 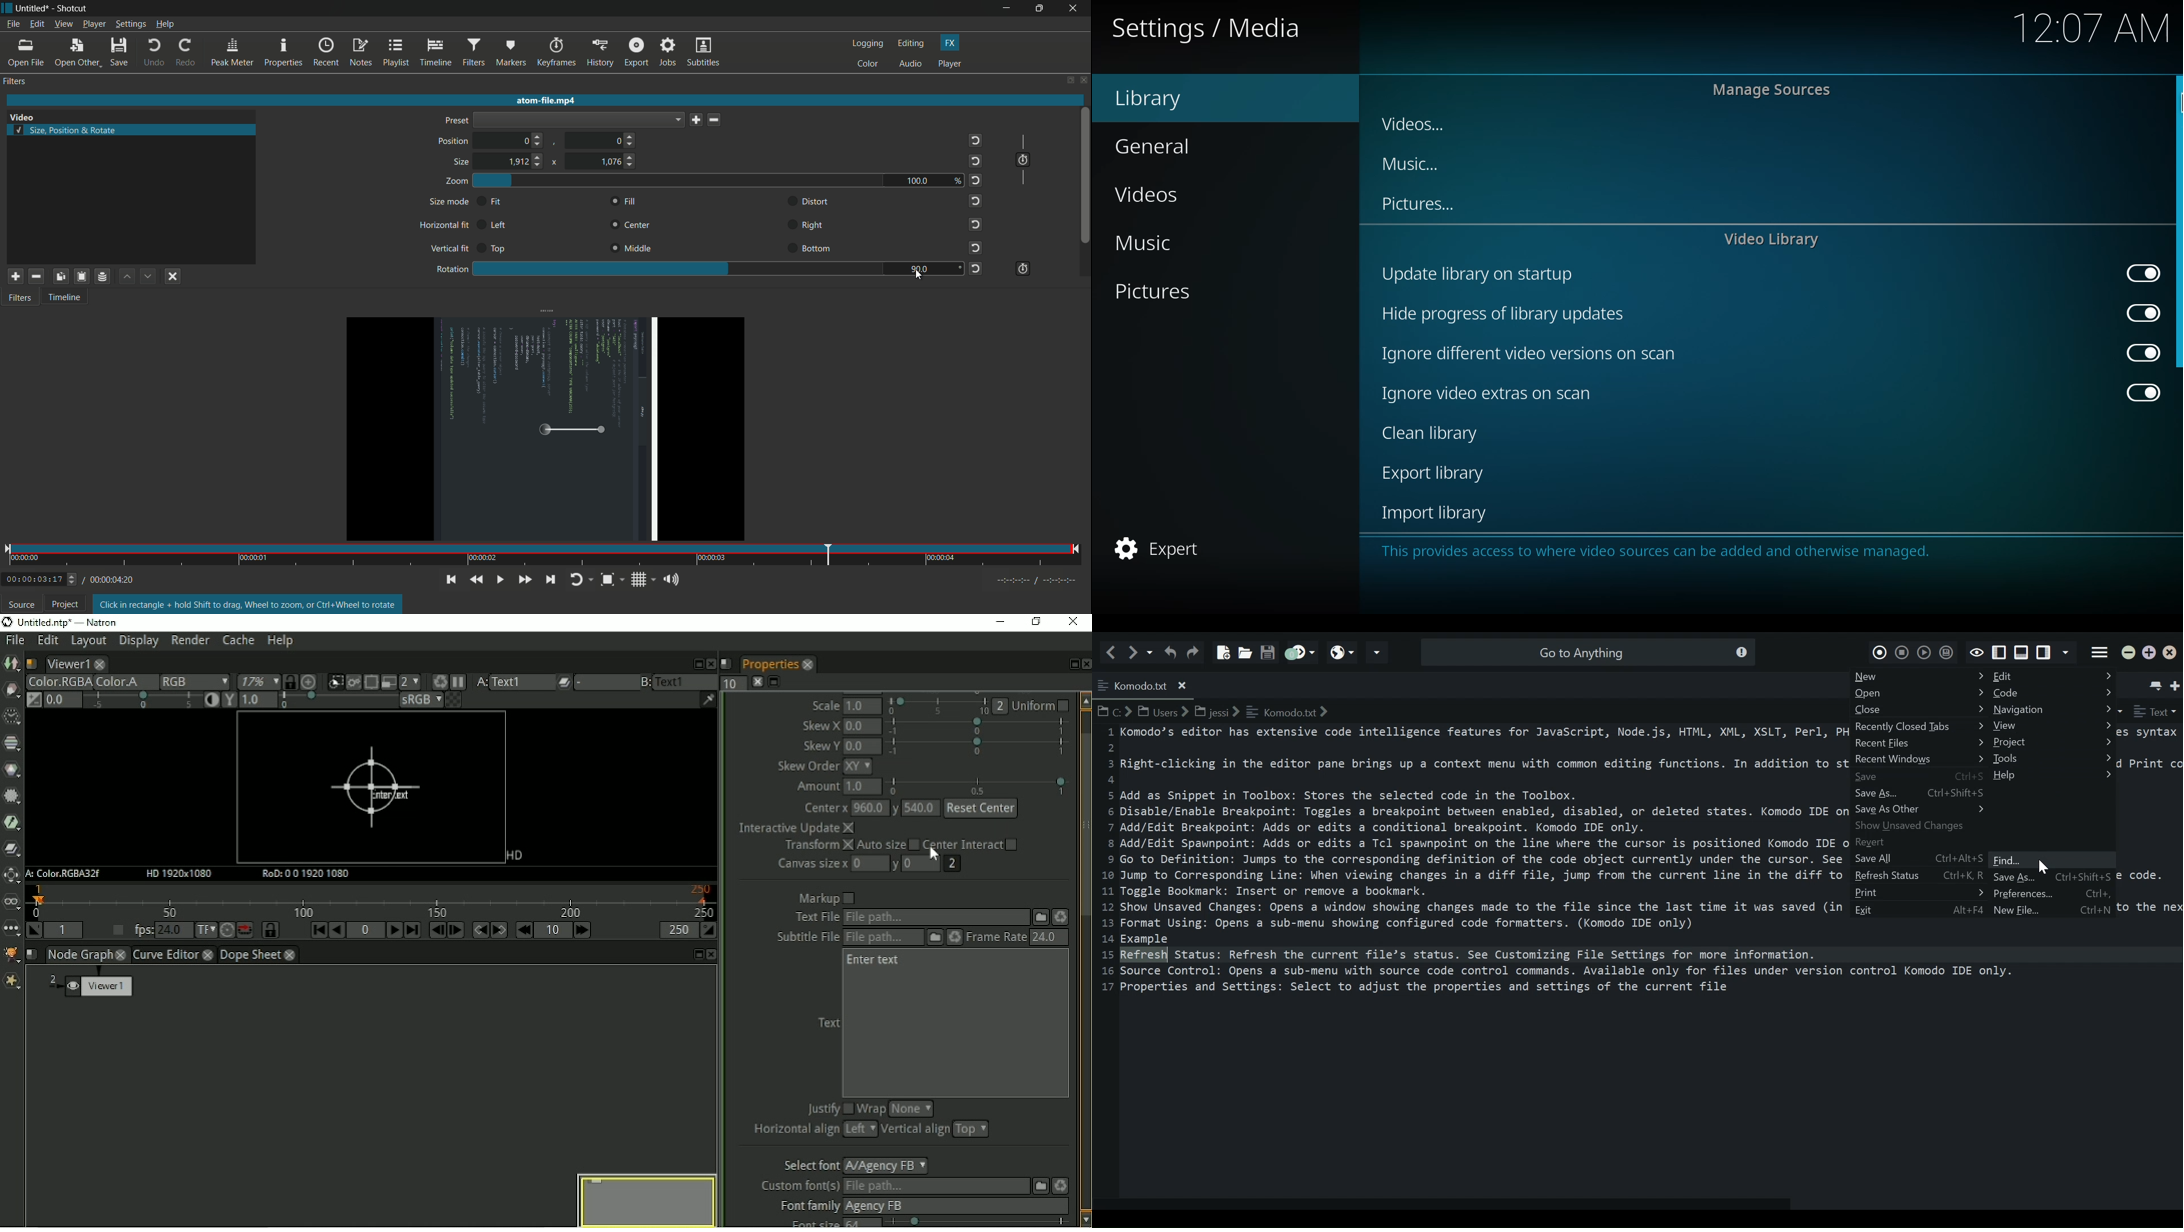 I want to click on MOUSE_DOWN Cursor, so click(x=2177, y=97).